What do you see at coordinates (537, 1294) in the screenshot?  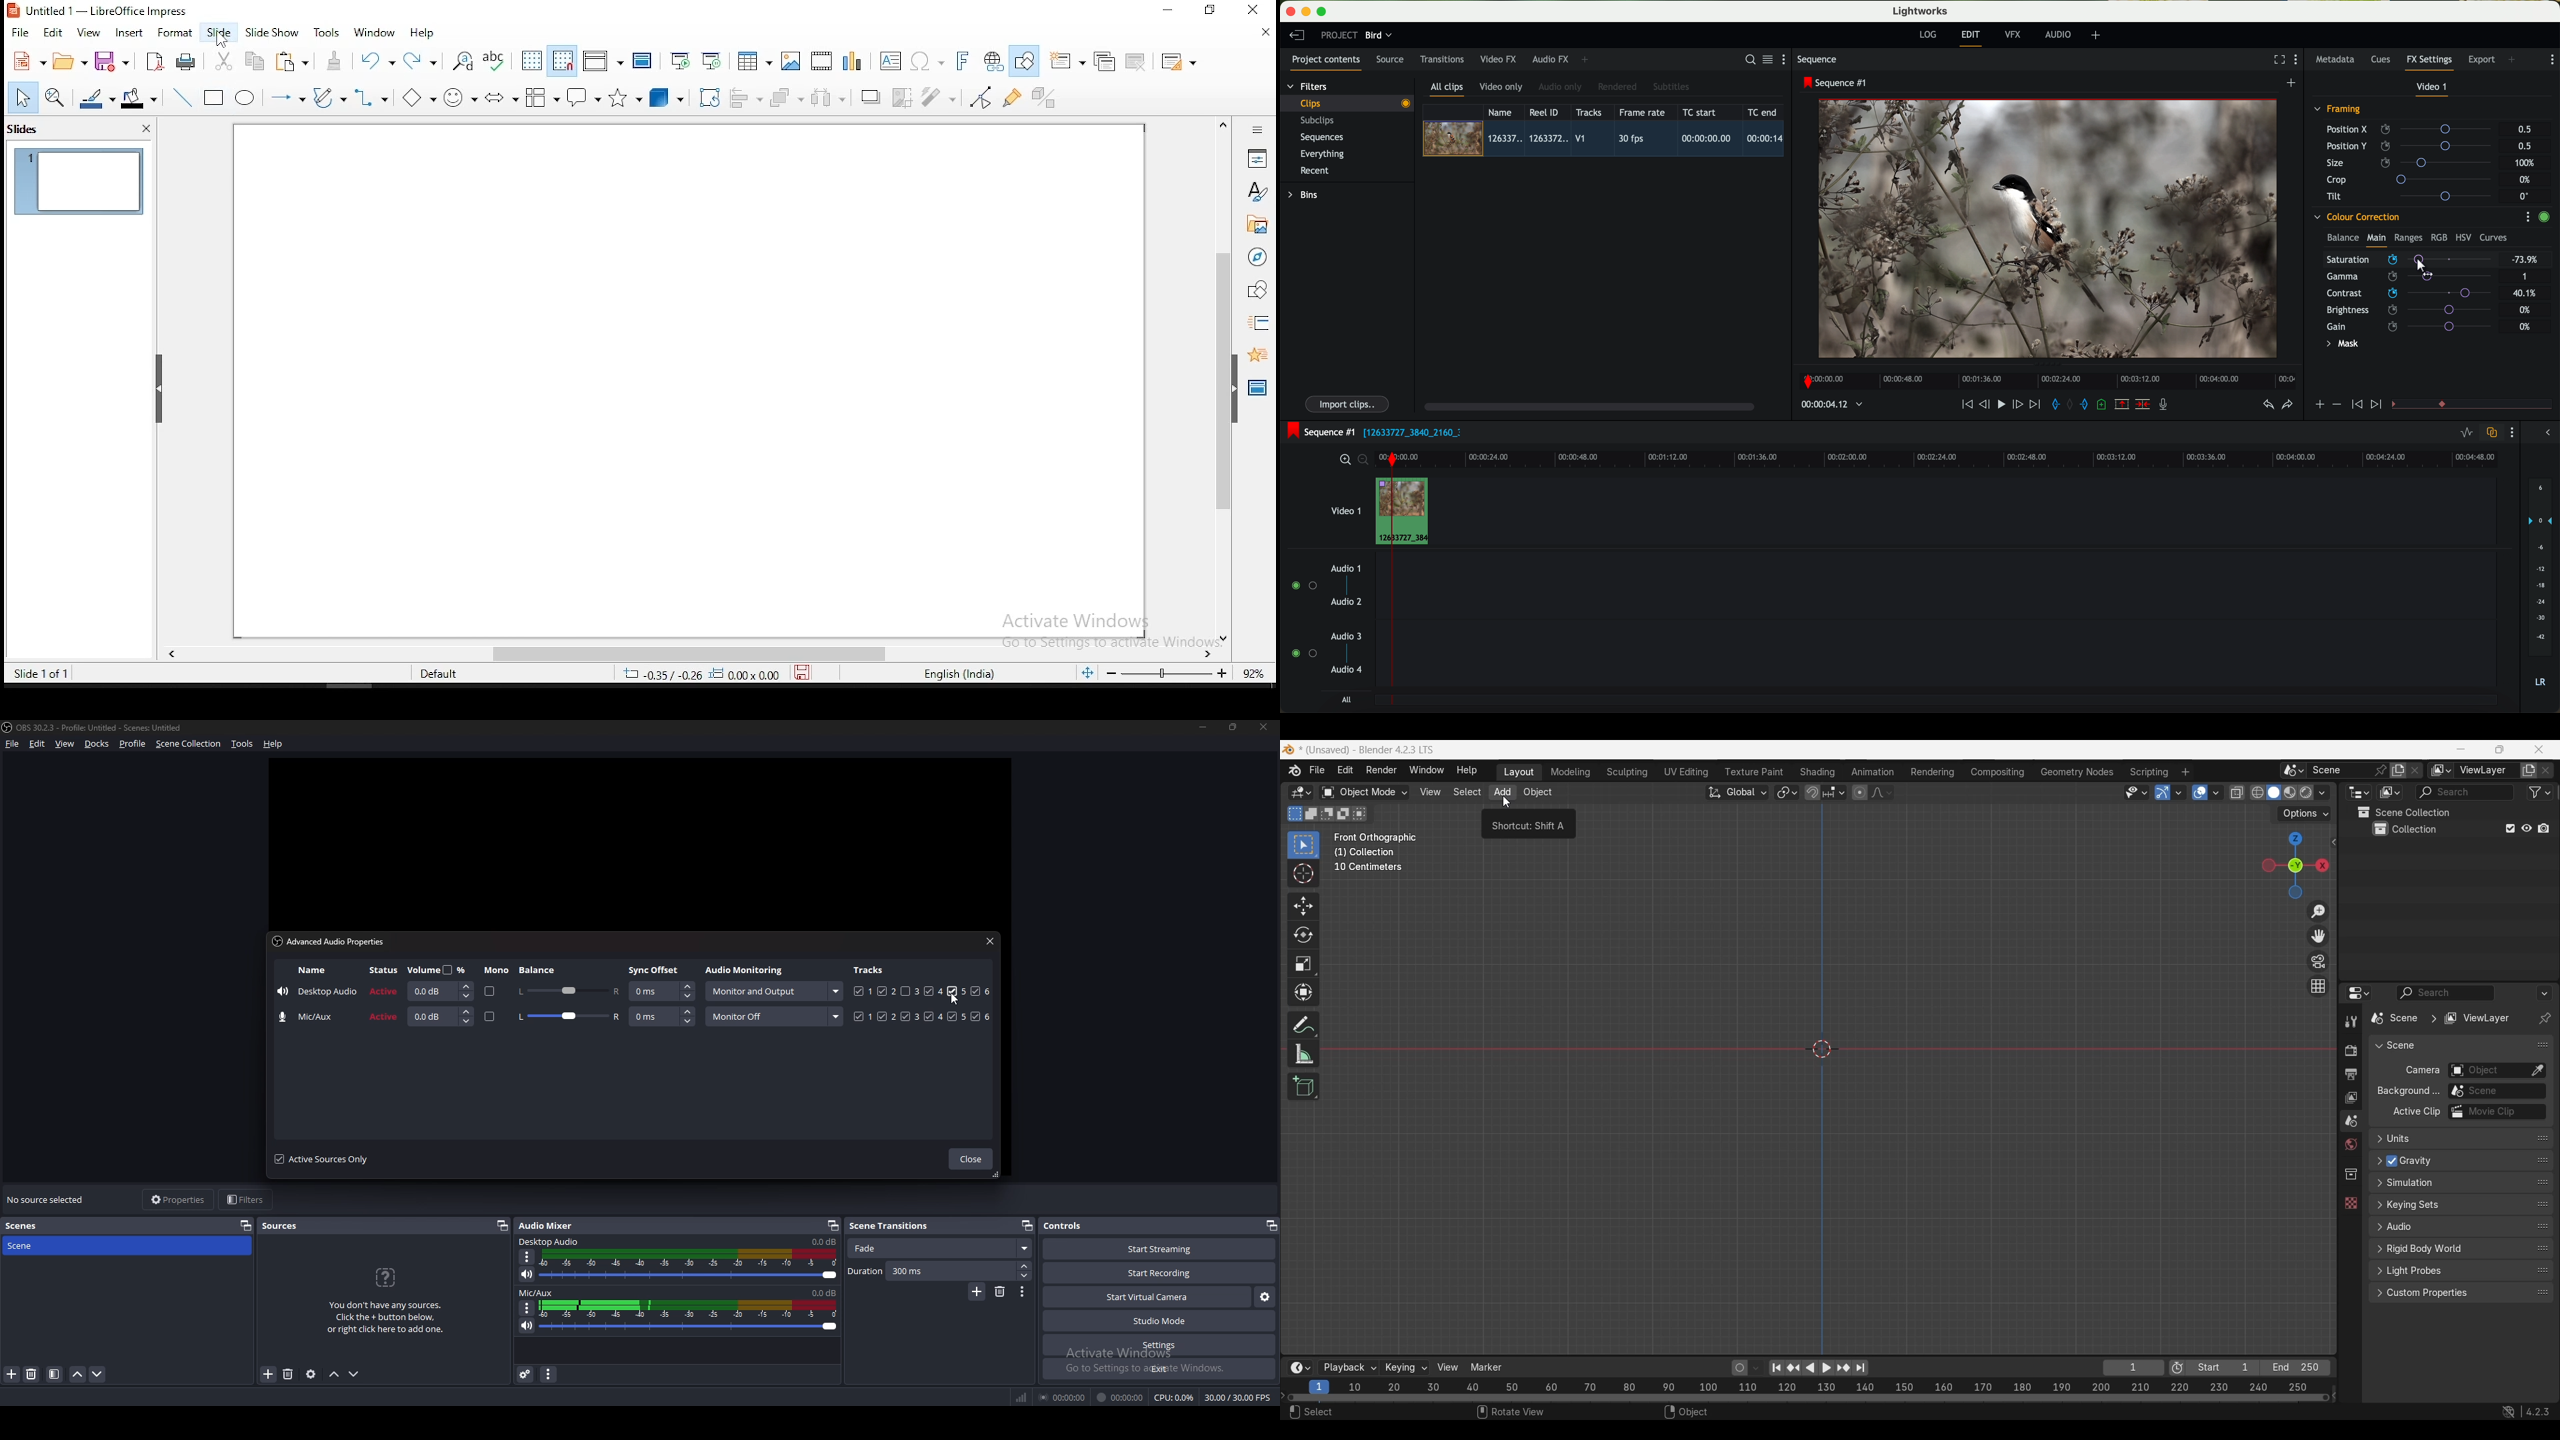 I see `mic/aux` at bounding box center [537, 1294].